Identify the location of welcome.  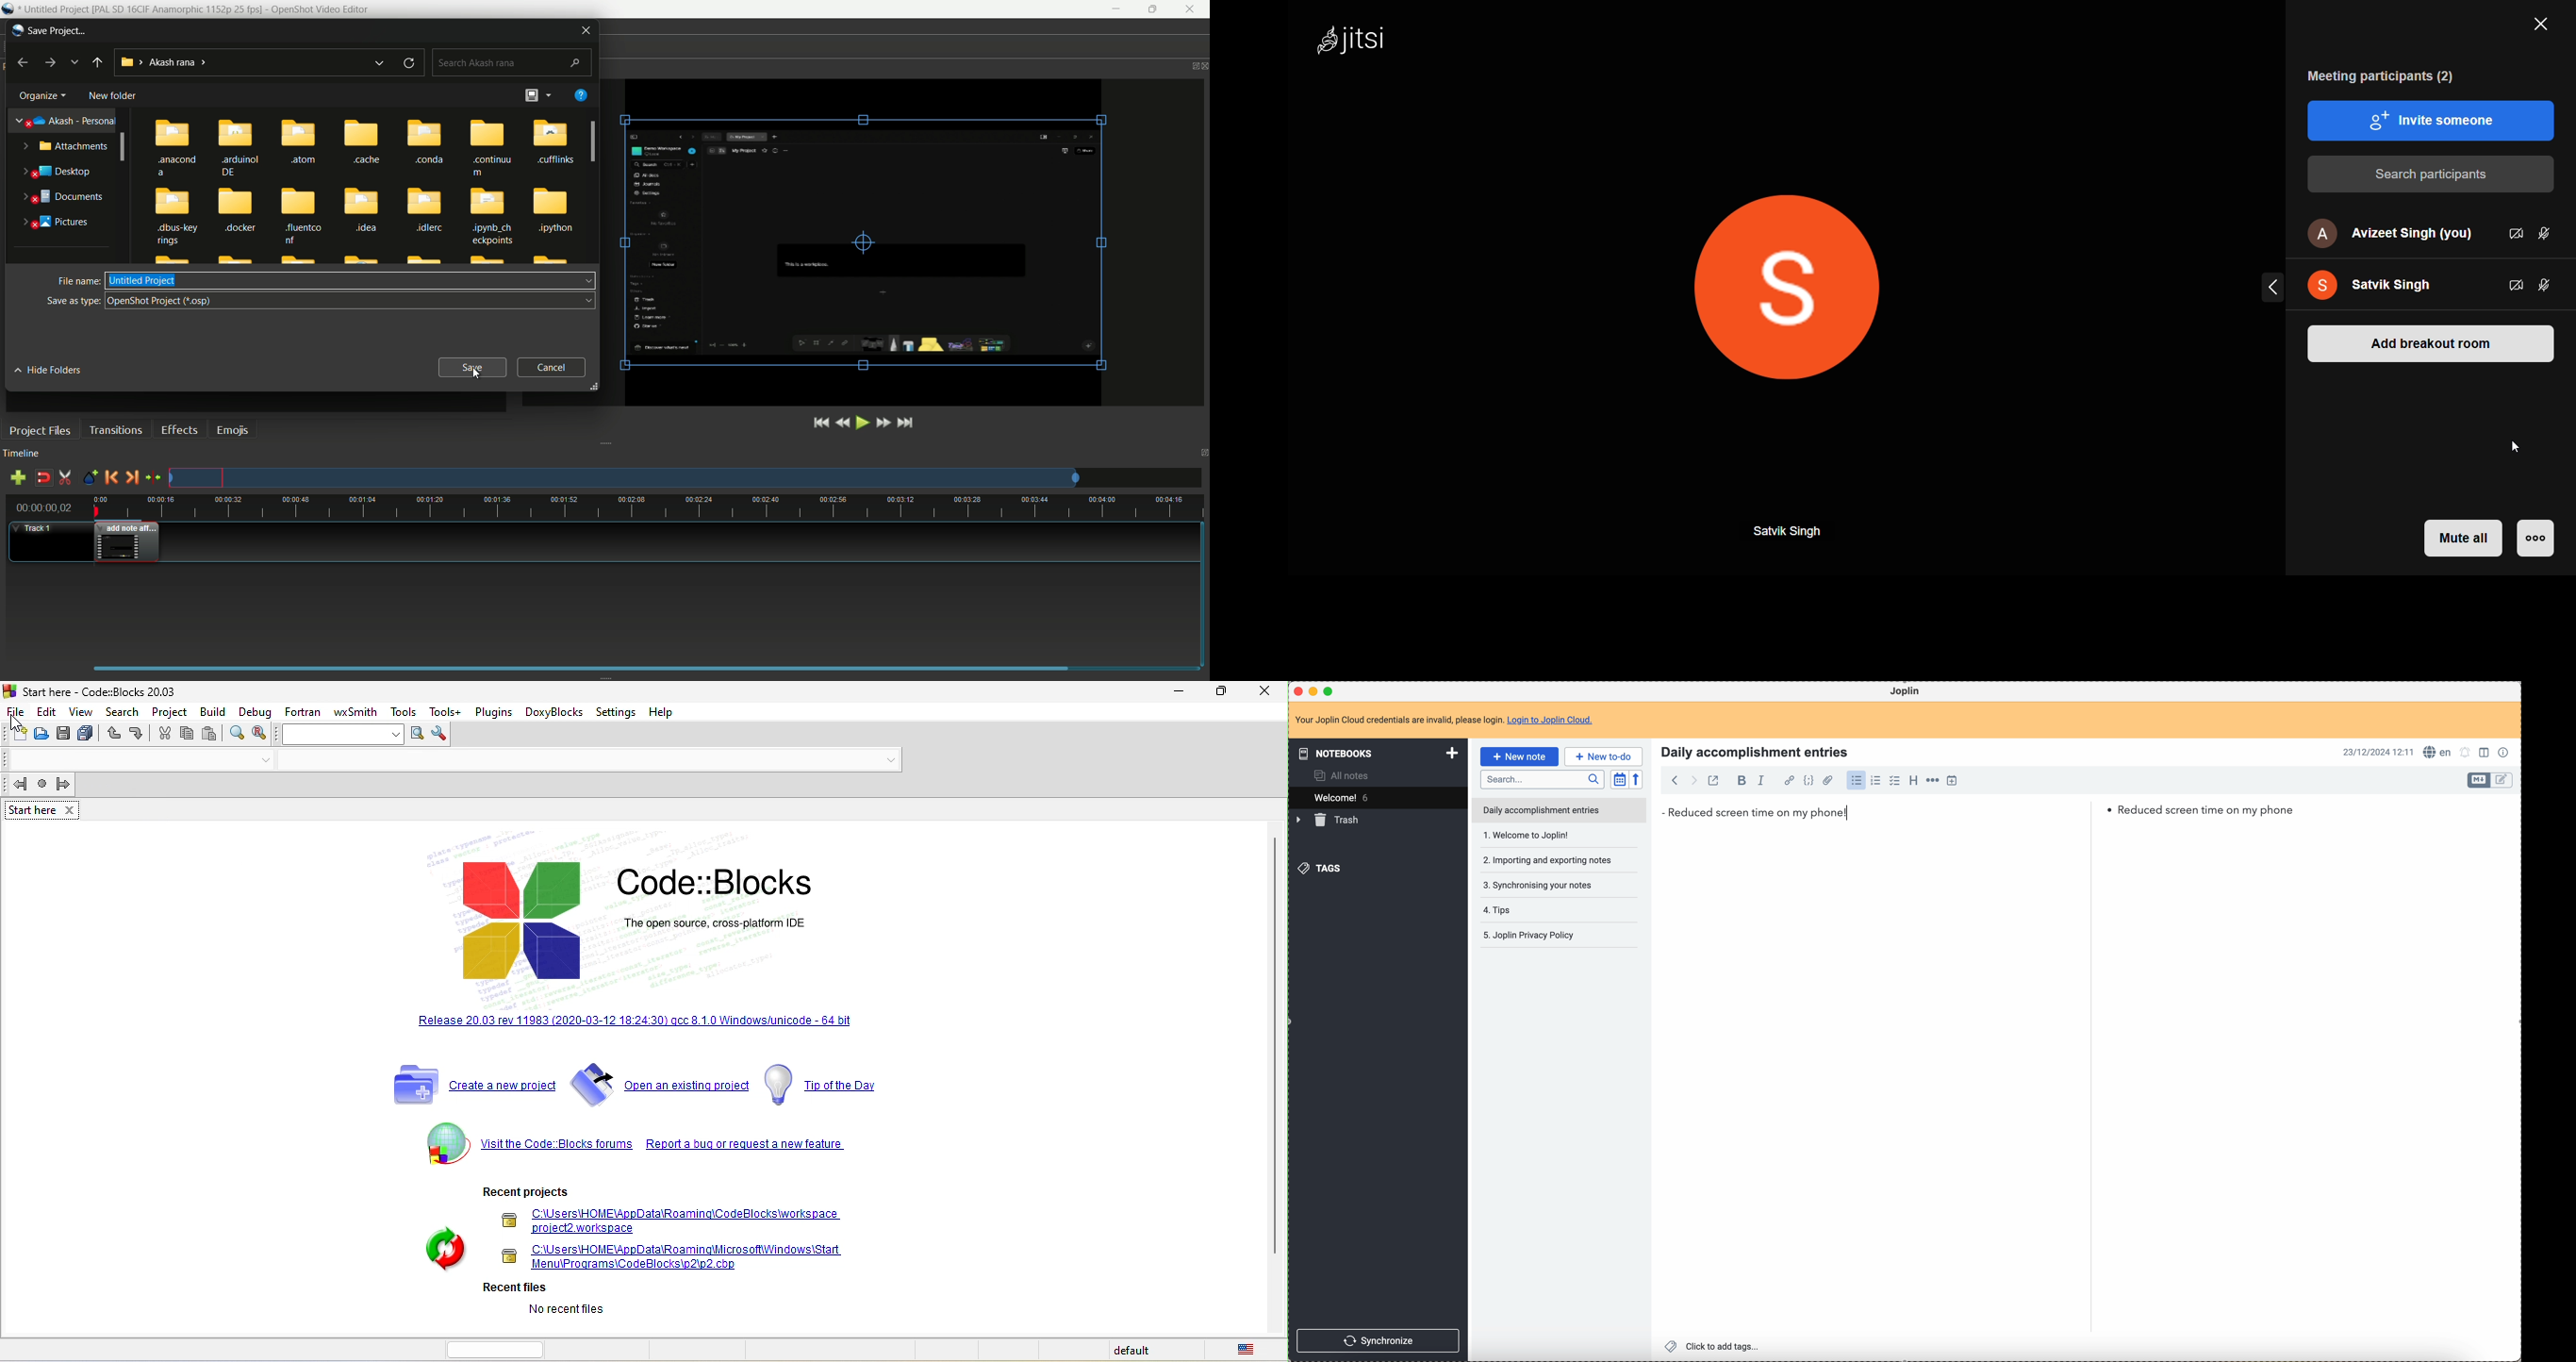
(1376, 797).